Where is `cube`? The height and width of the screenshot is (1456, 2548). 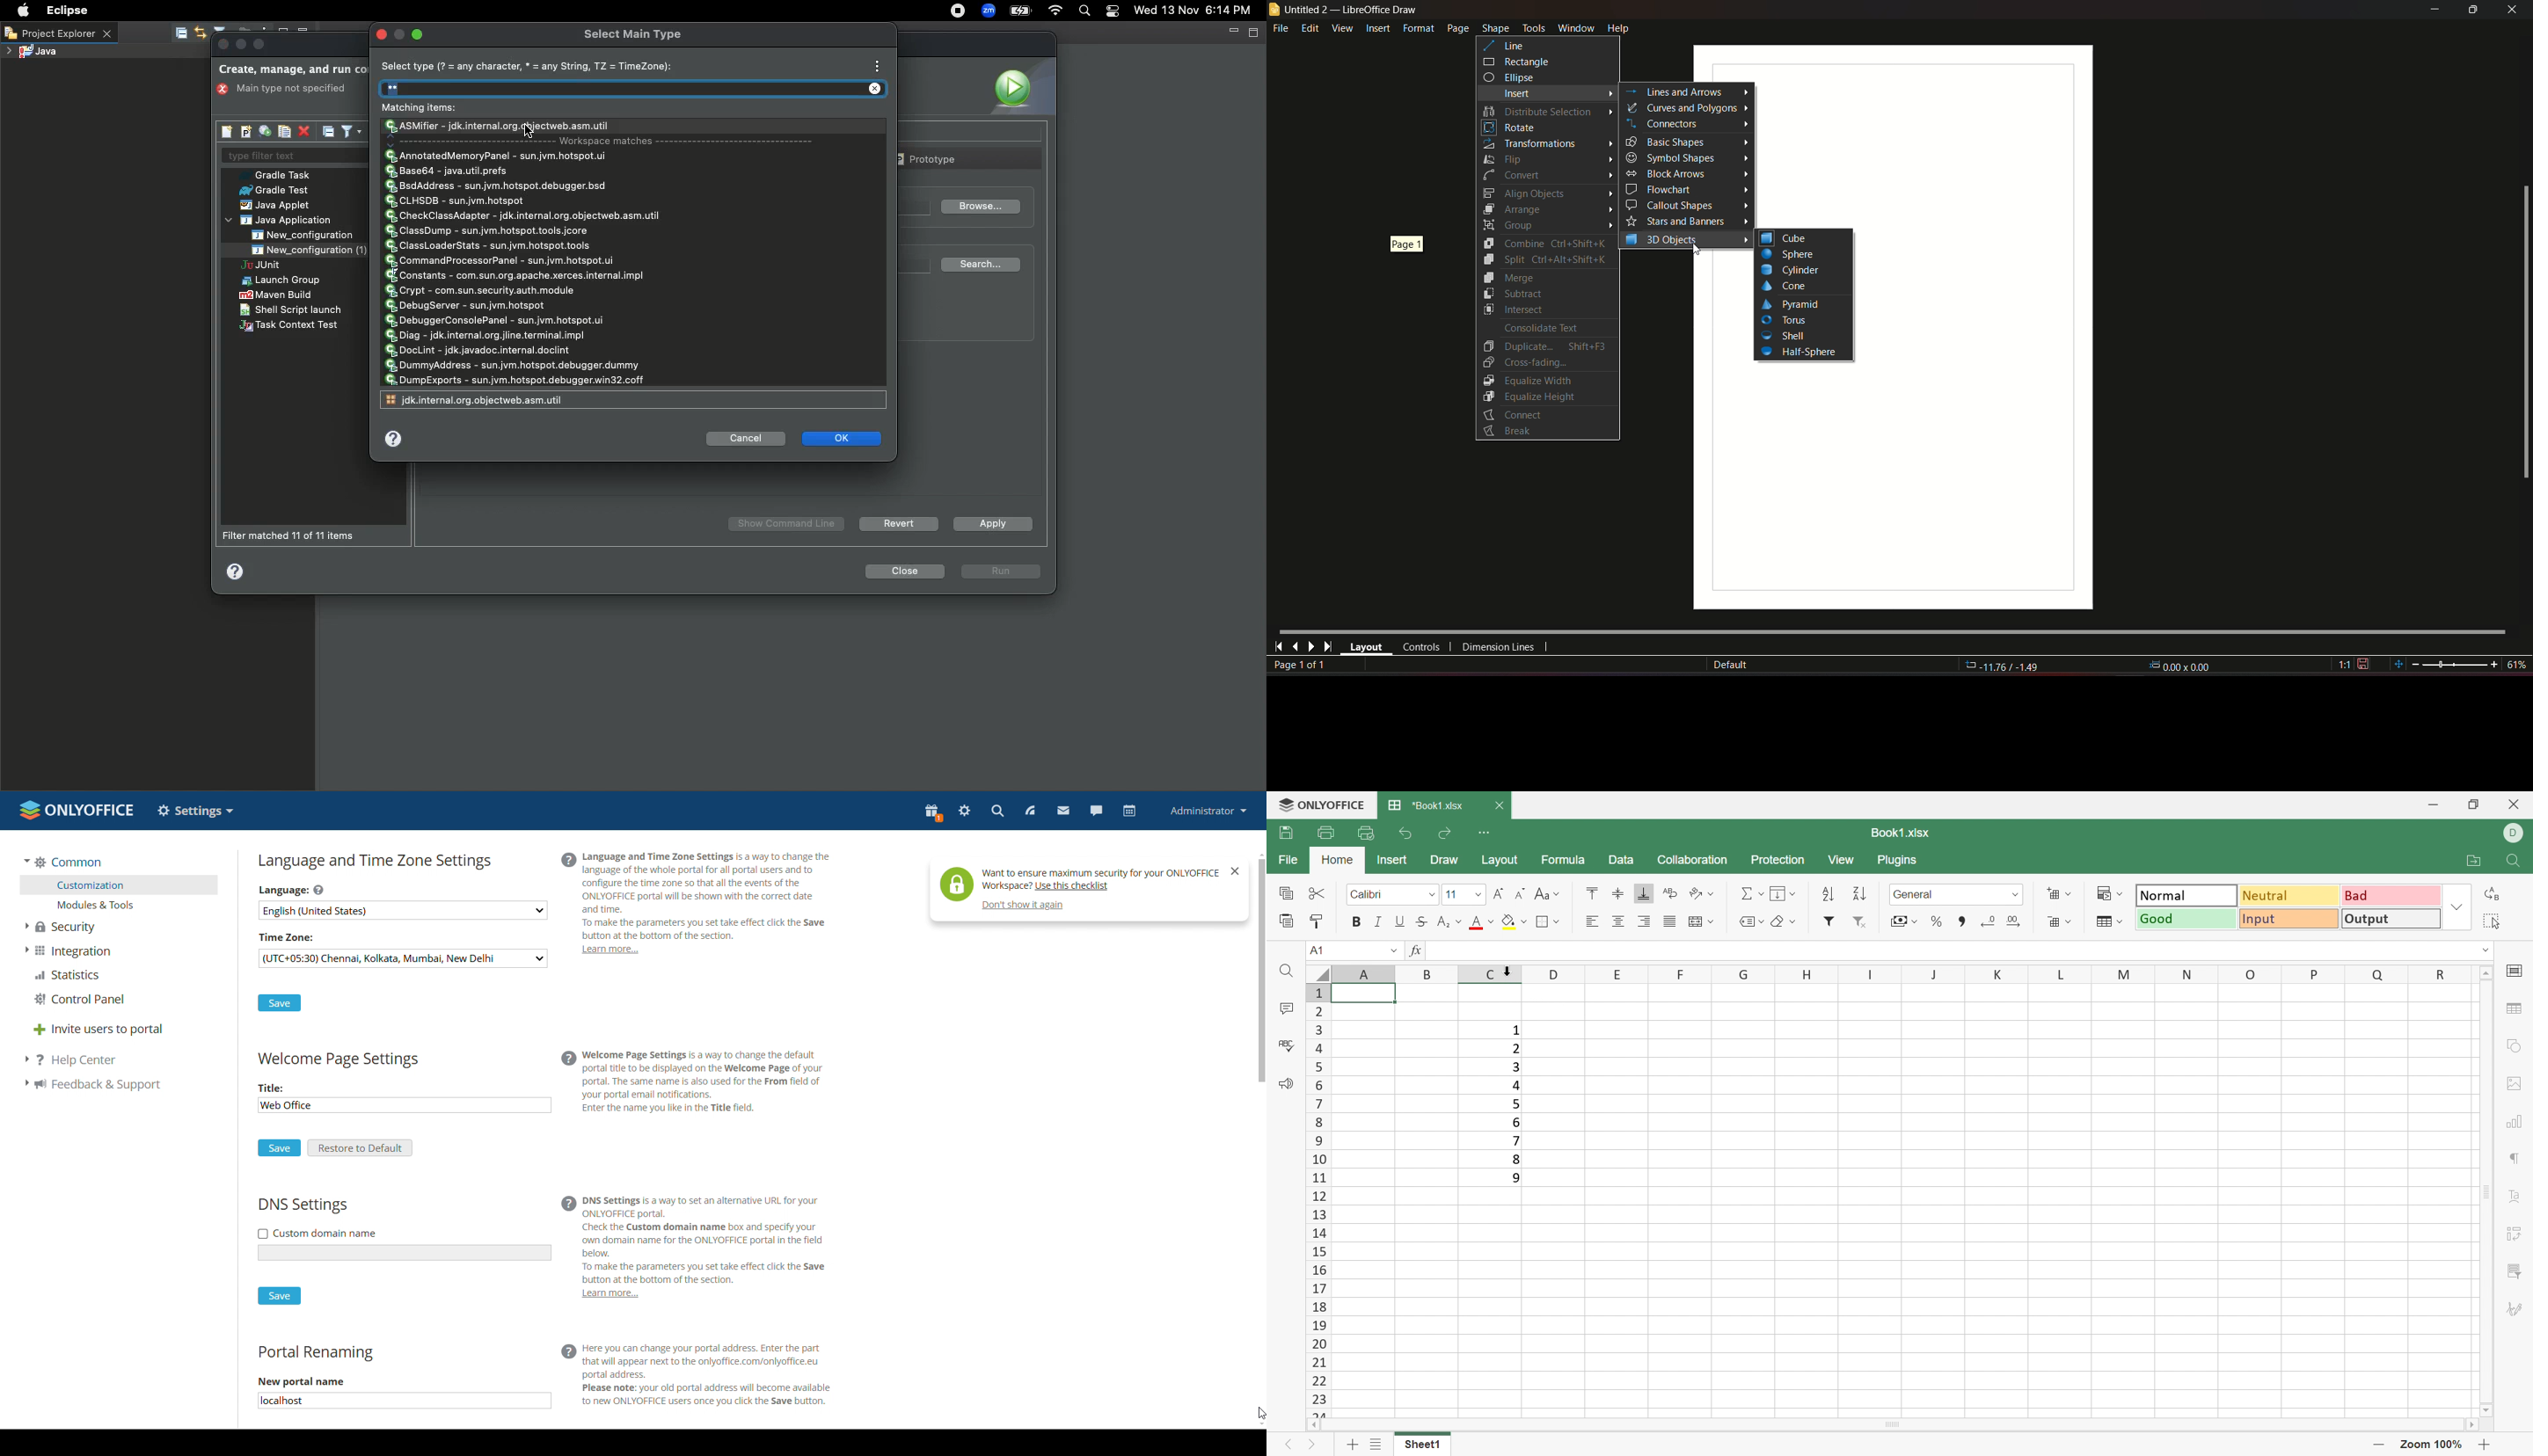
cube is located at coordinates (1788, 238).